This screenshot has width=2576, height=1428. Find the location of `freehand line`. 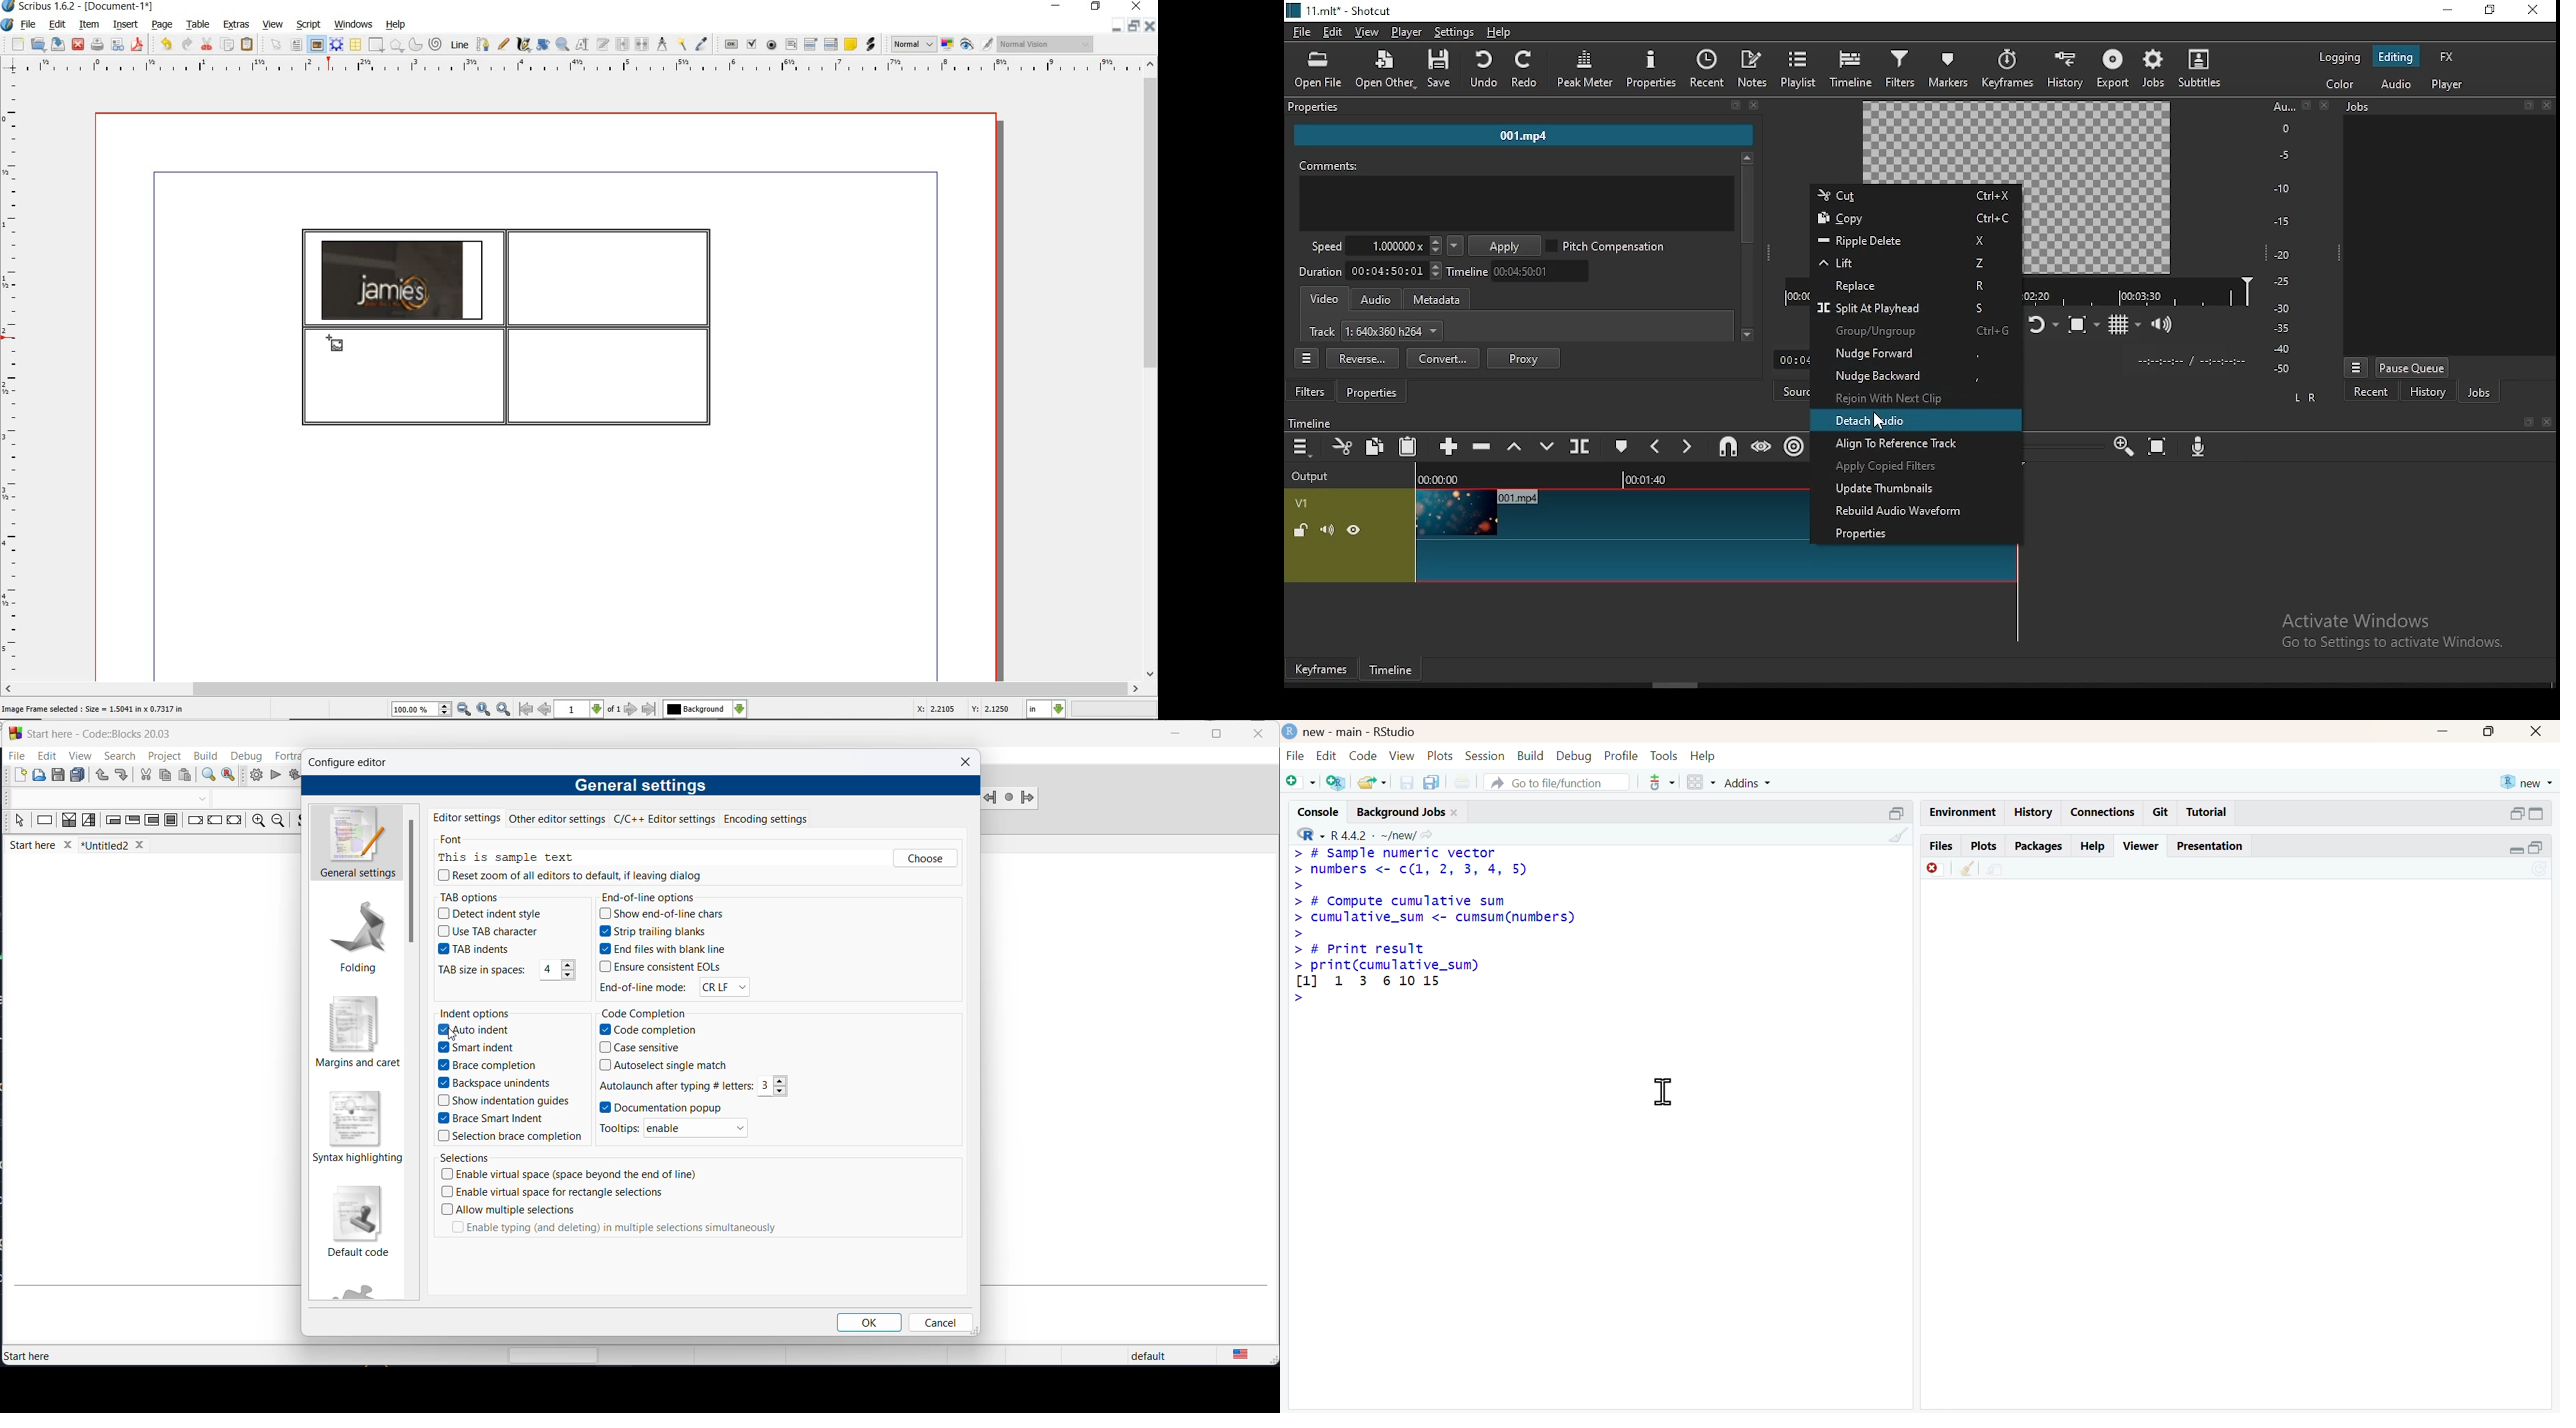

freehand line is located at coordinates (505, 45).